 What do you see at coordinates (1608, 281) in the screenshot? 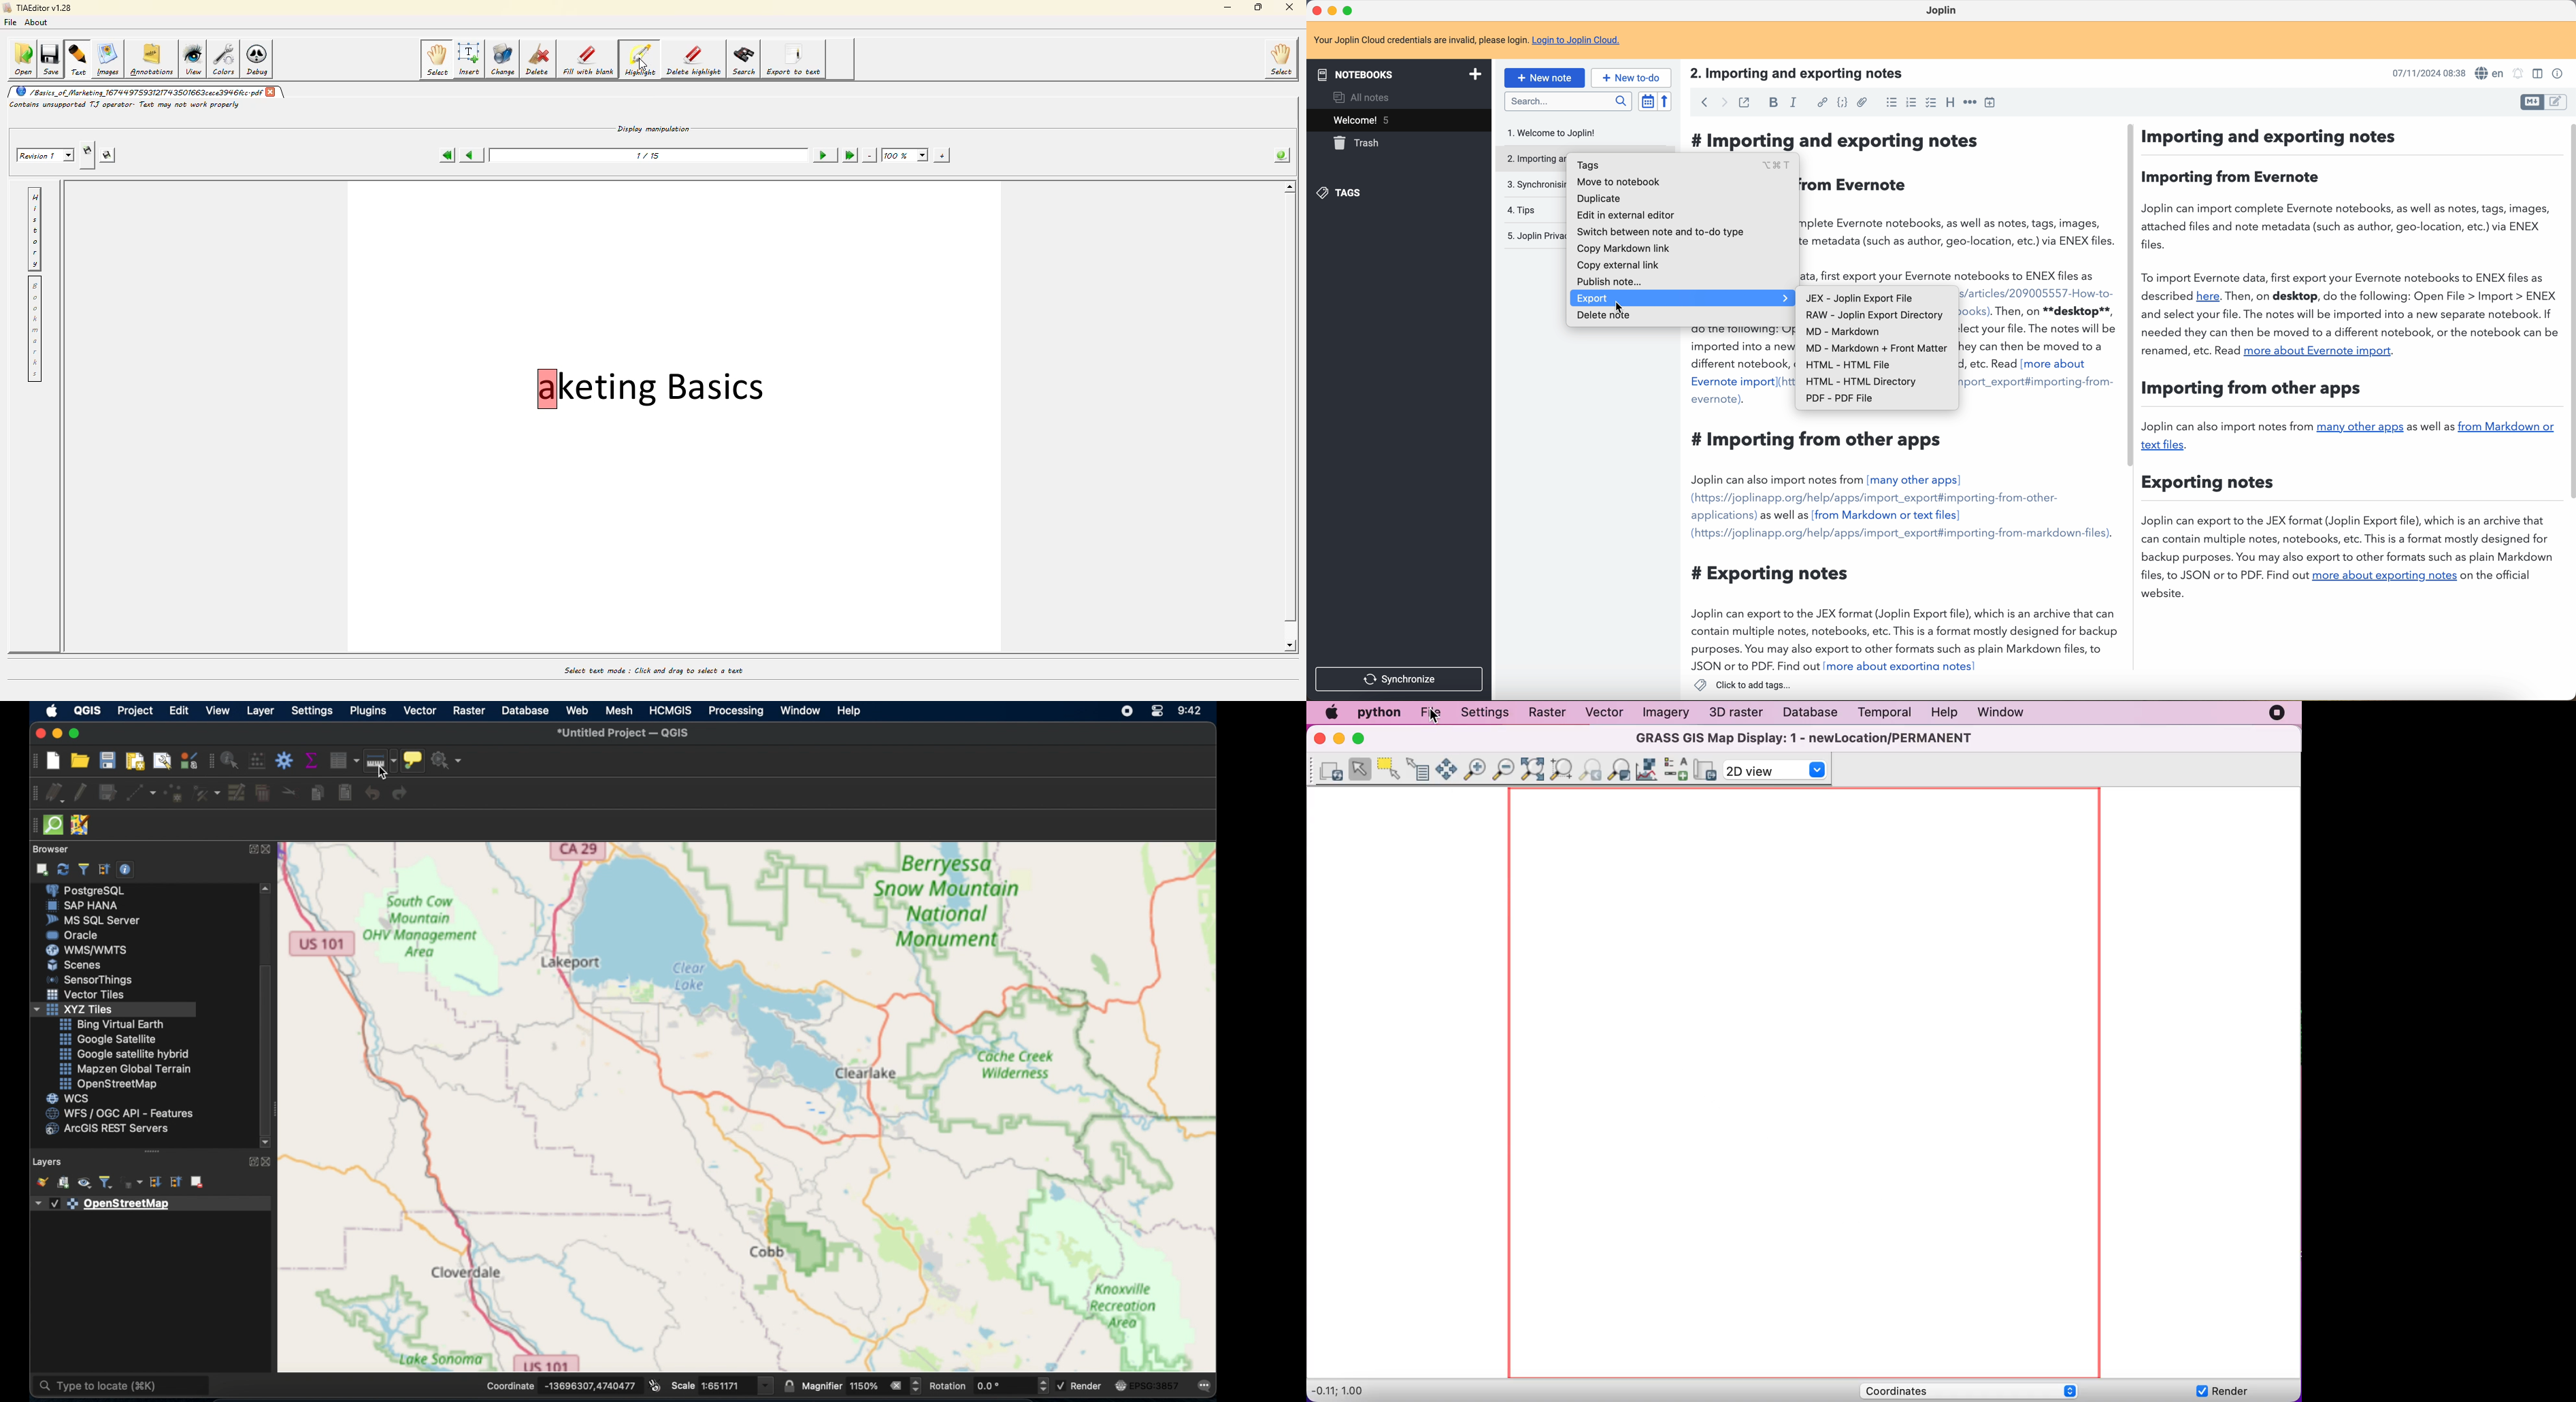
I see `publish note` at bounding box center [1608, 281].